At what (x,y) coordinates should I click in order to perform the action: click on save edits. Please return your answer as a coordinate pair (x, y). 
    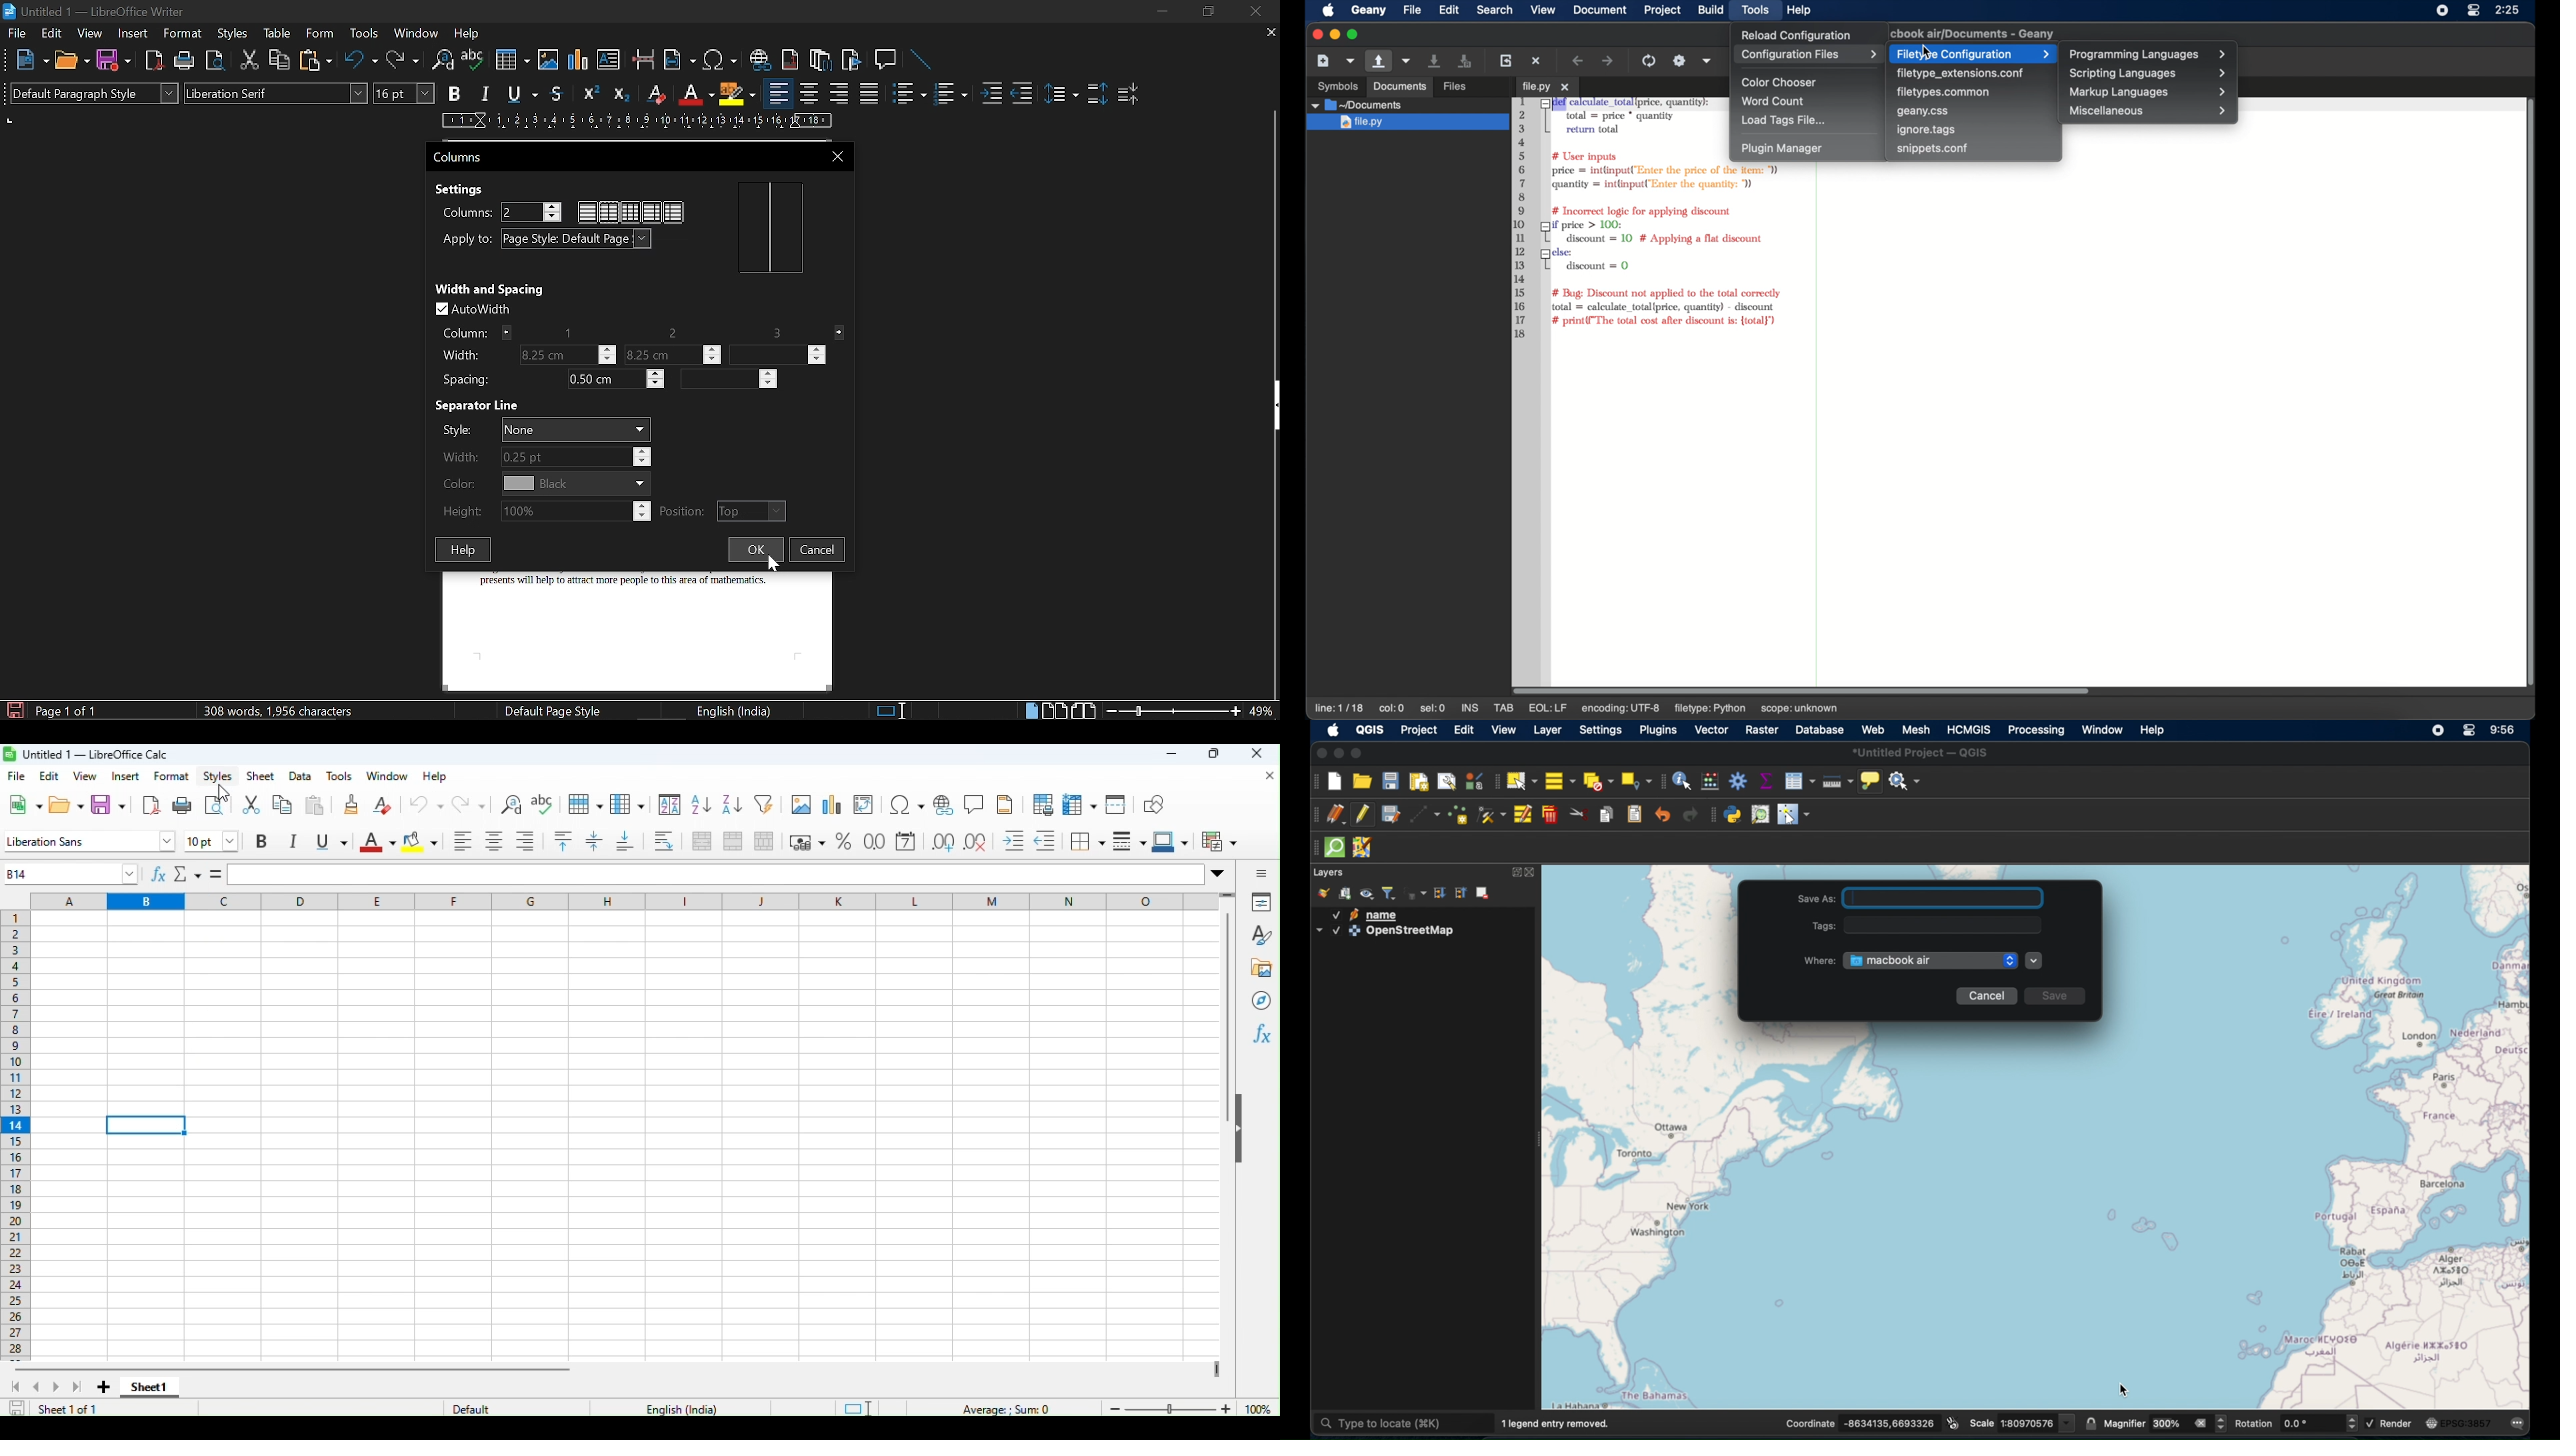
    Looking at the image, I should click on (1390, 815).